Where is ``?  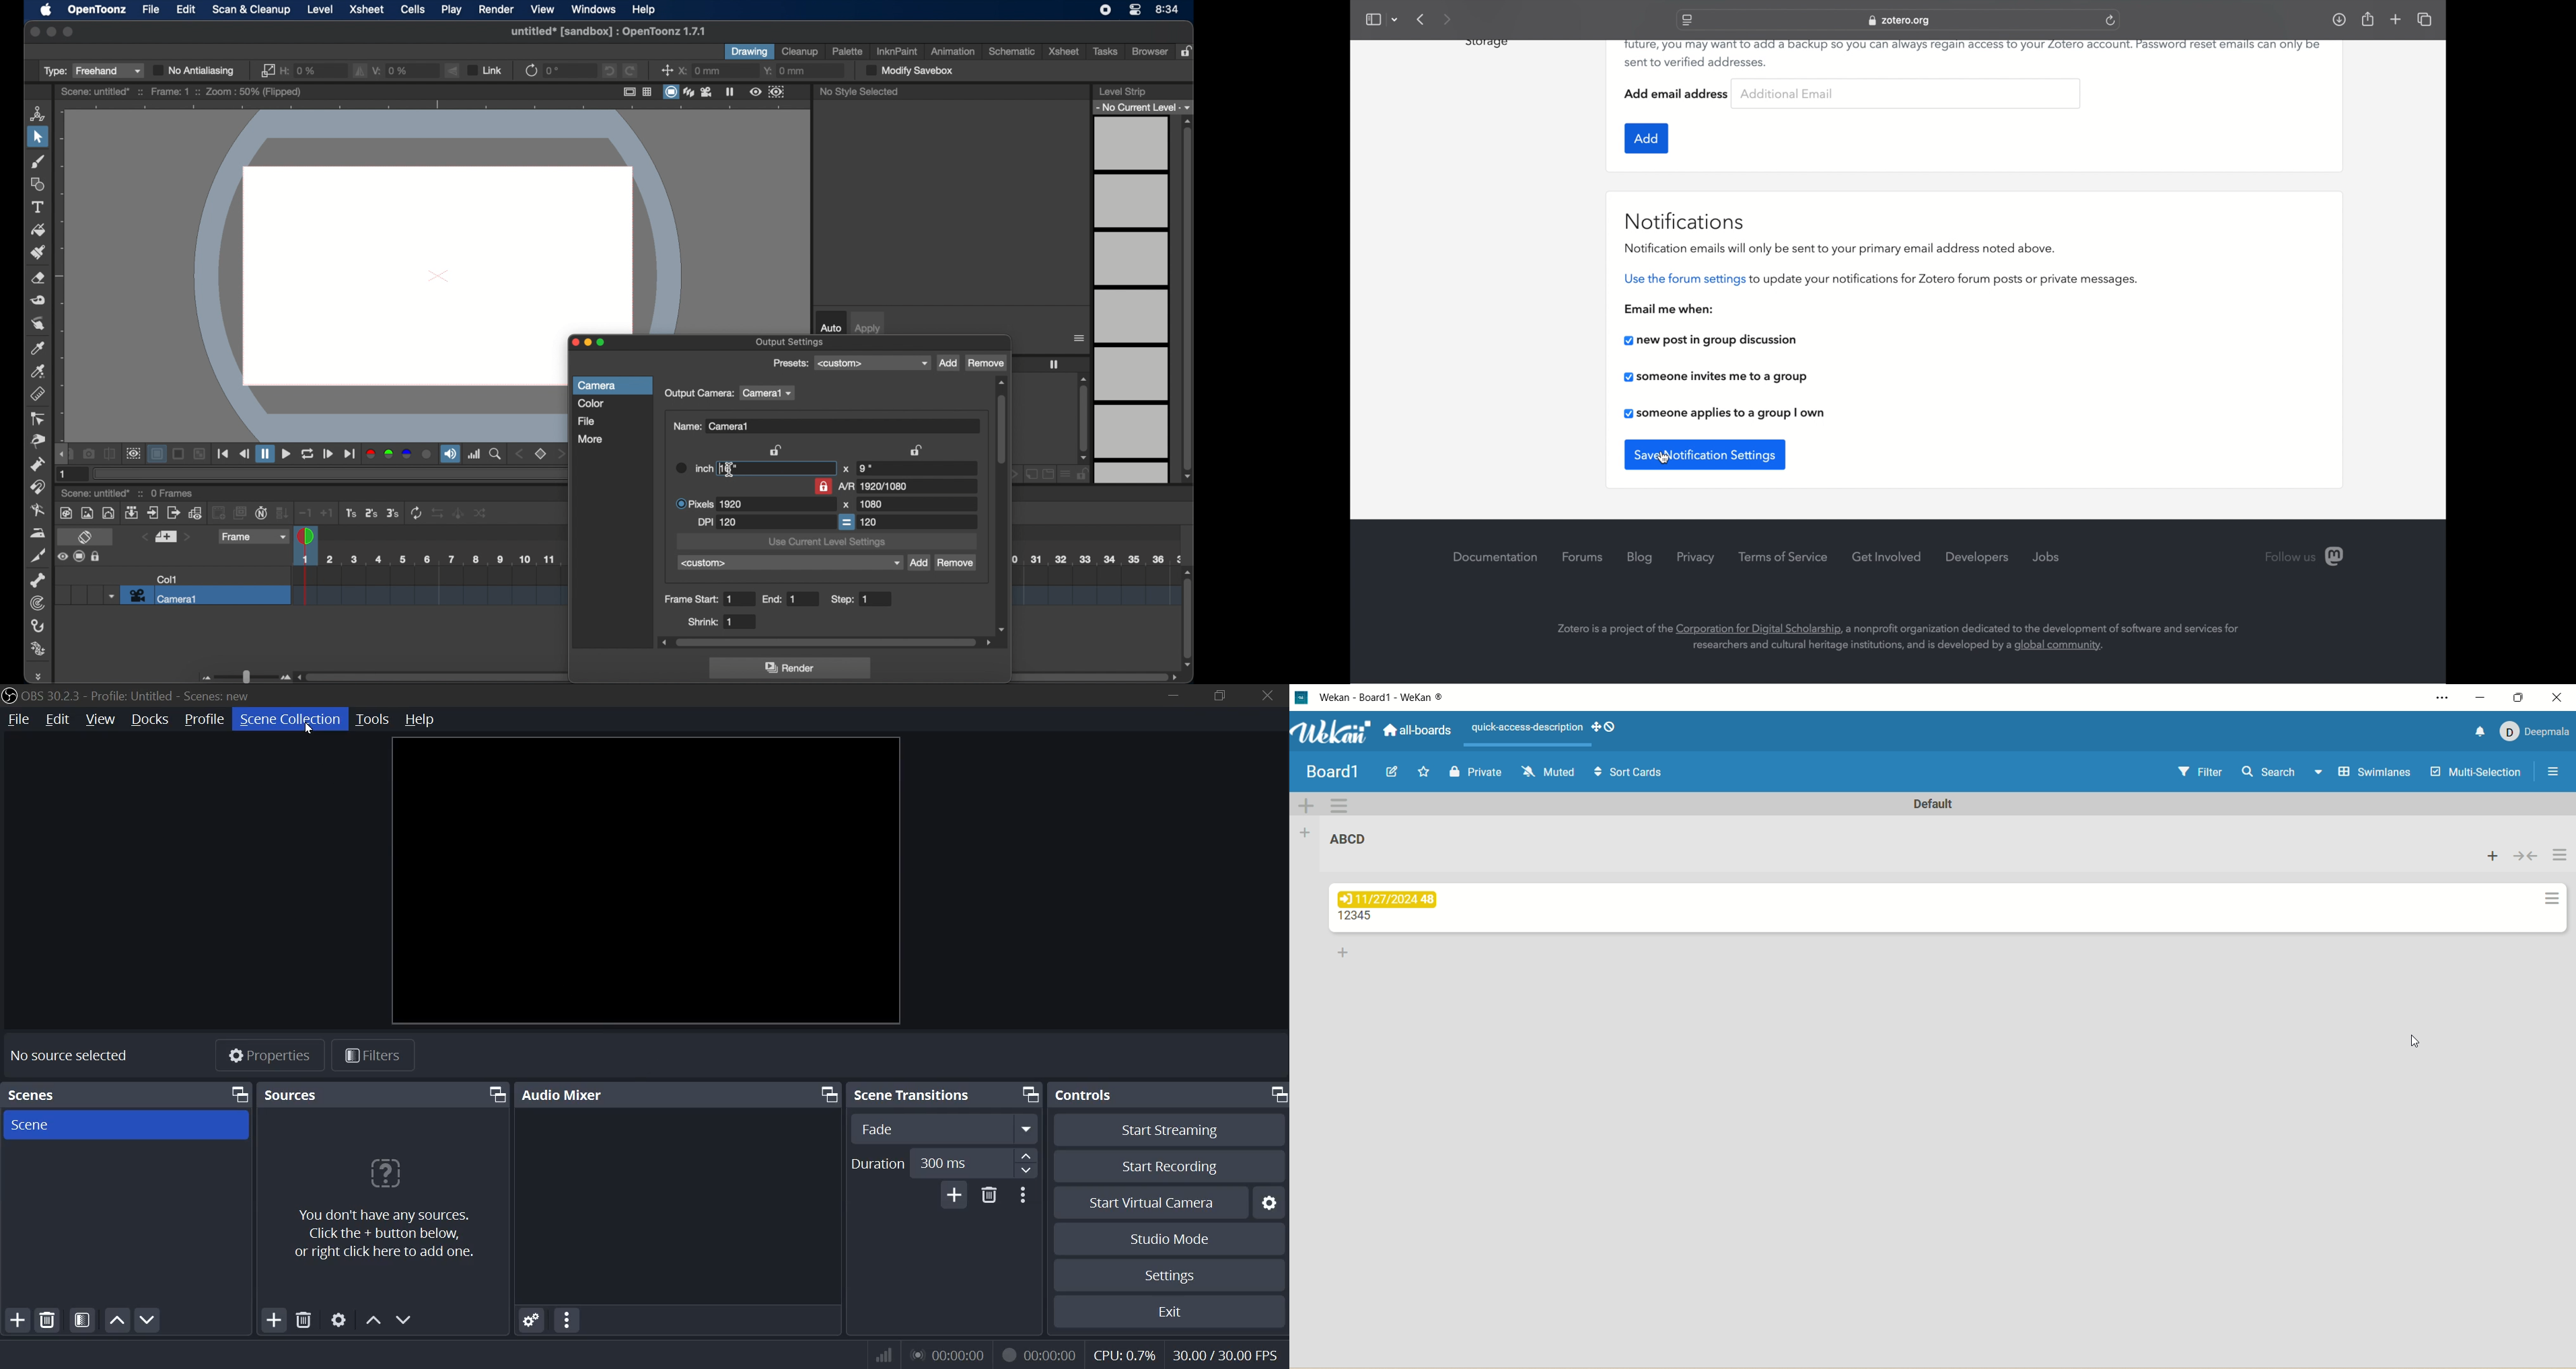  is located at coordinates (242, 514).